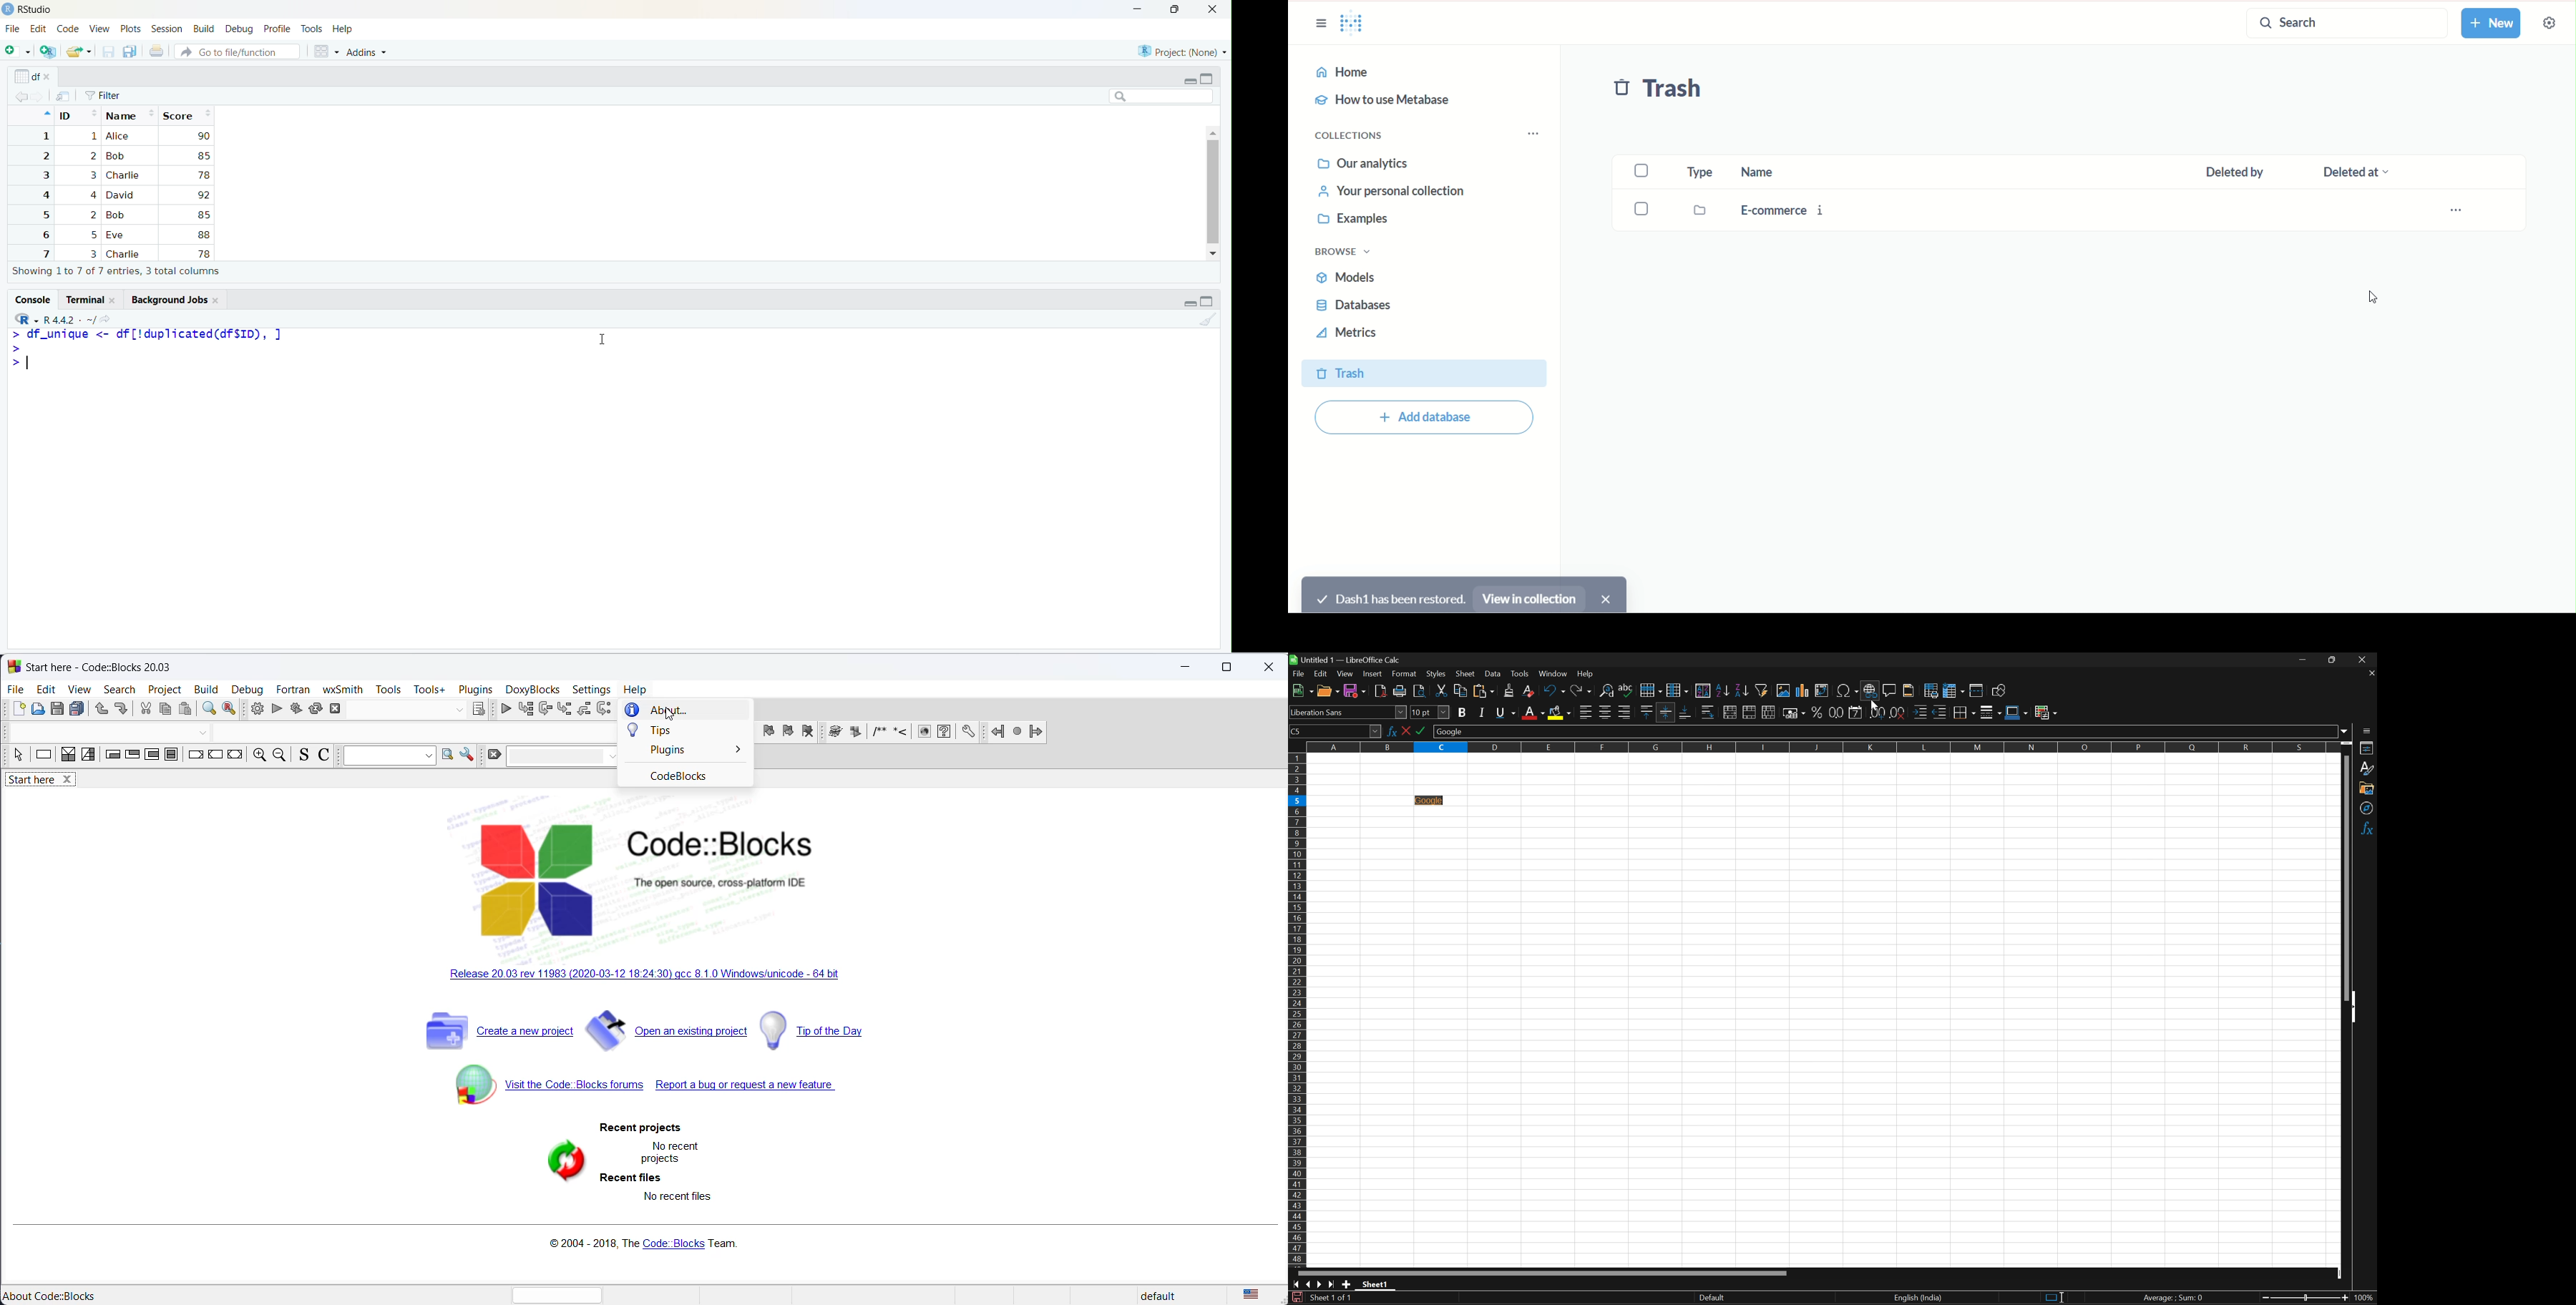  I want to click on tip of the day, so click(816, 1030).